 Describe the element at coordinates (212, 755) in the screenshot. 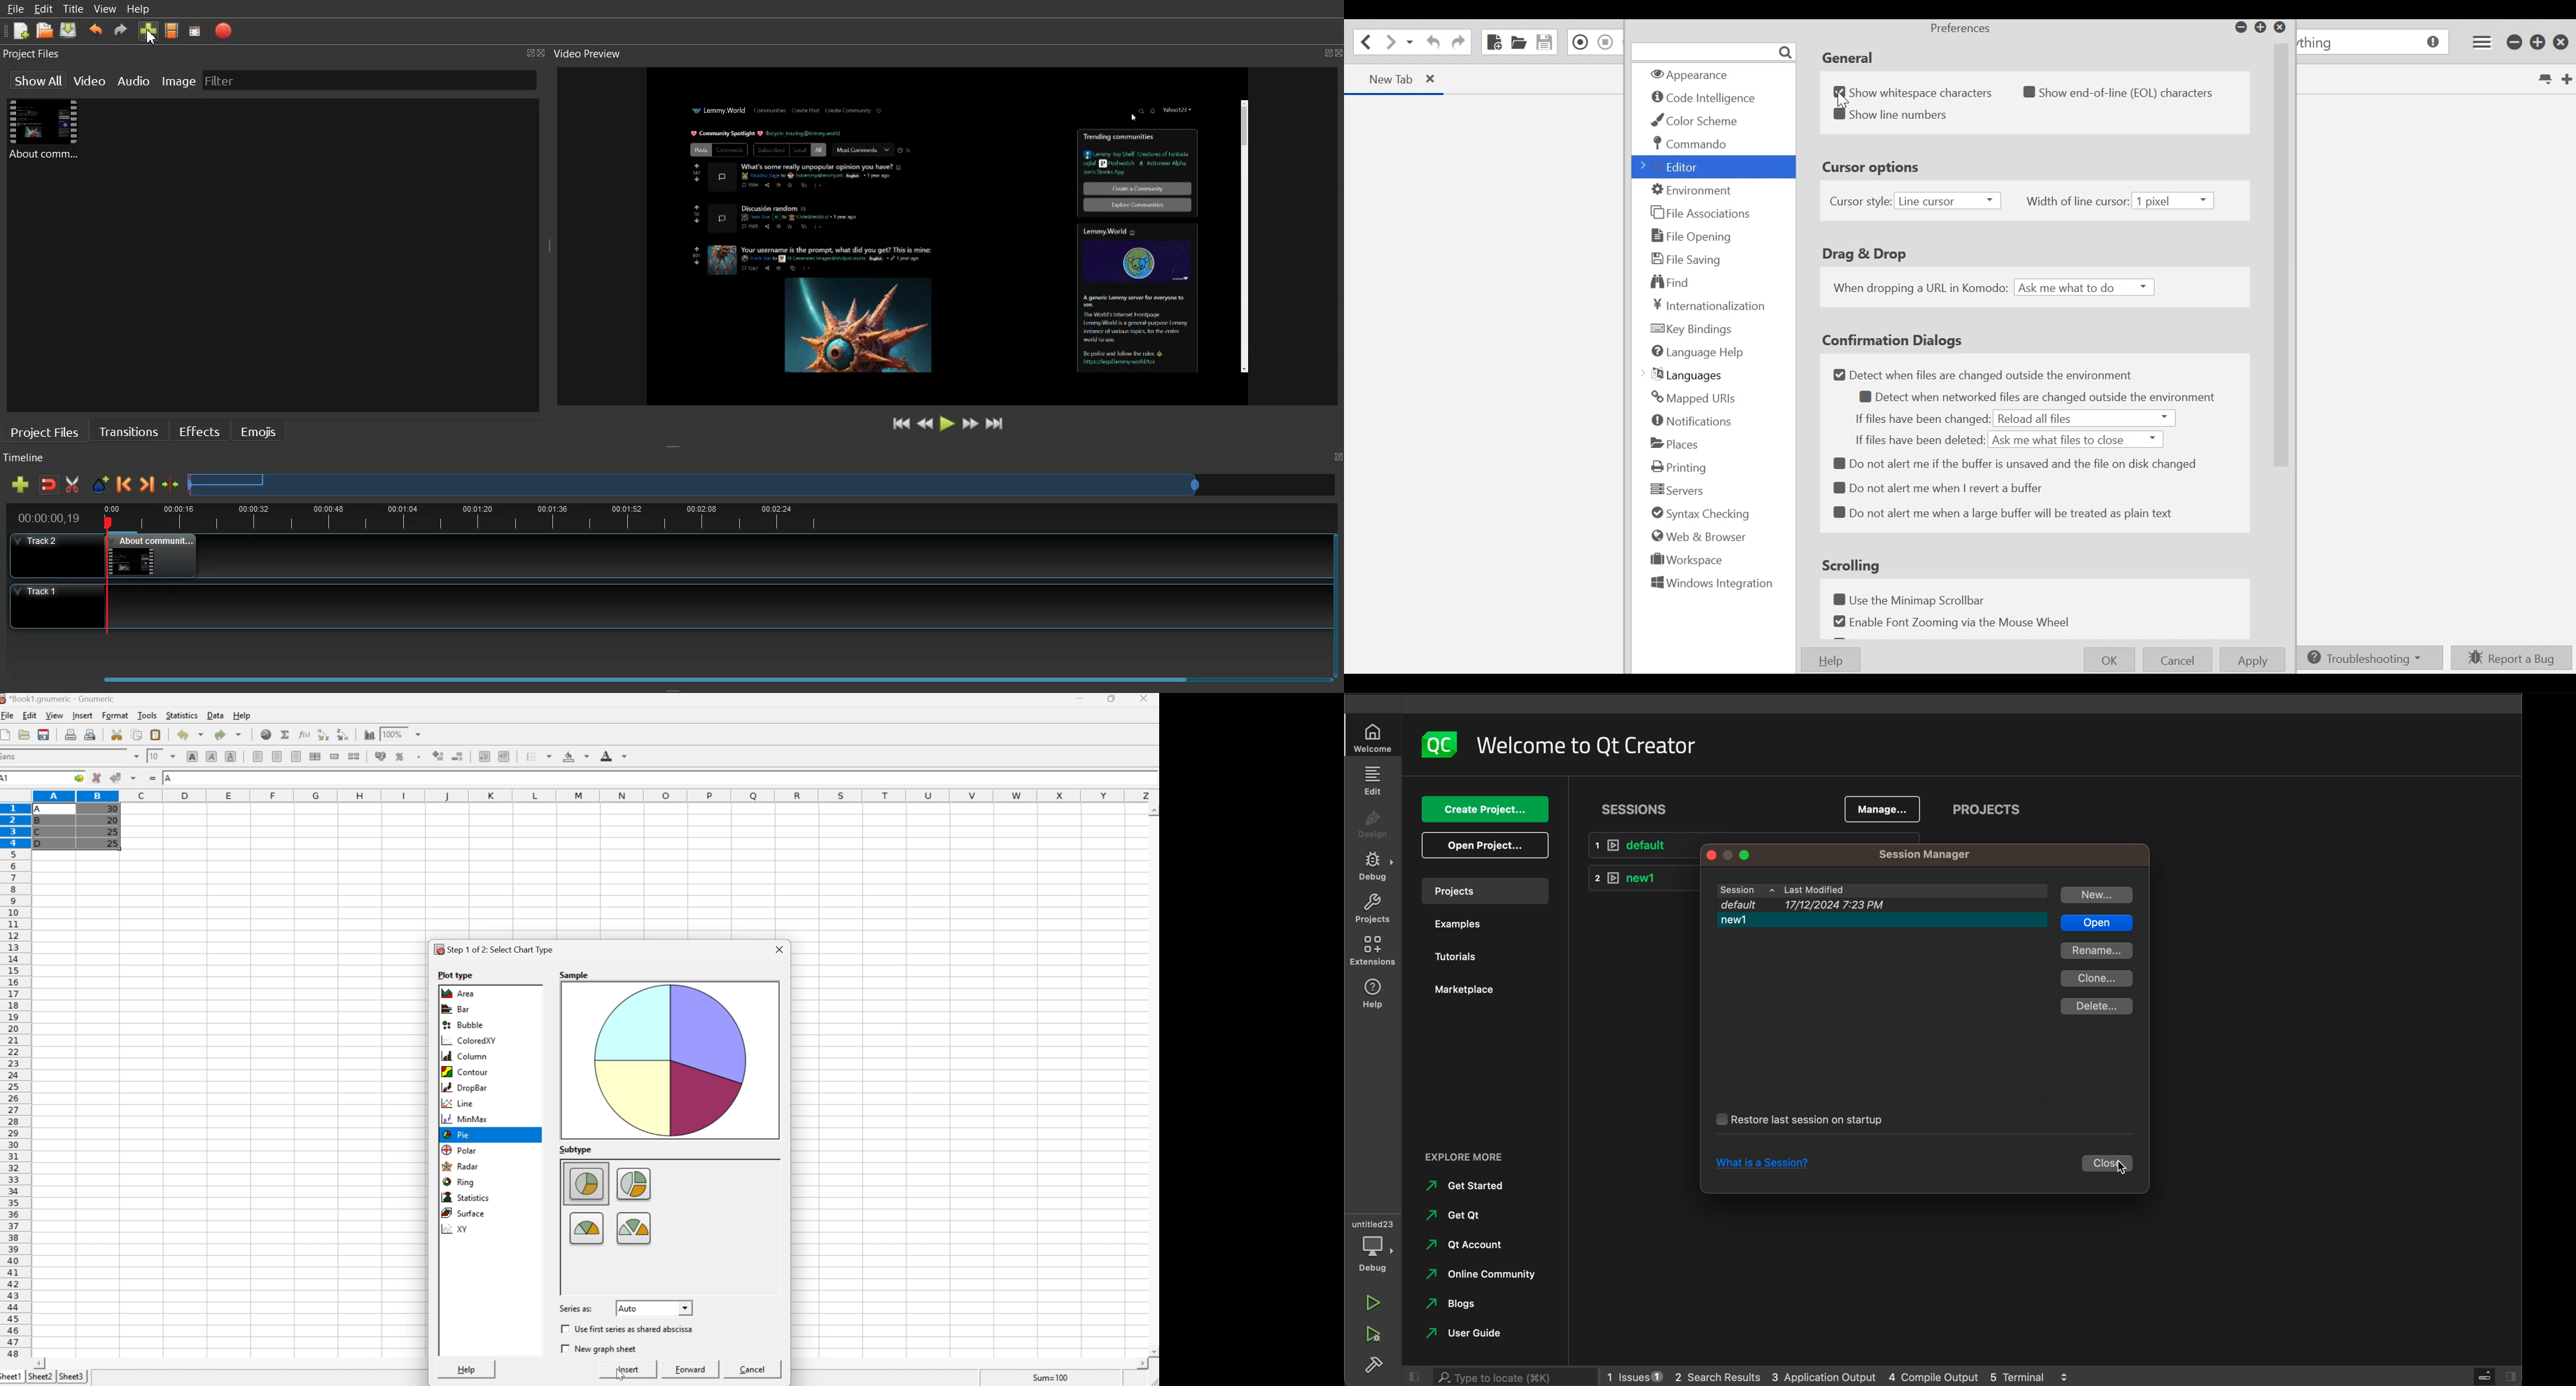

I see `Italic` at that location.